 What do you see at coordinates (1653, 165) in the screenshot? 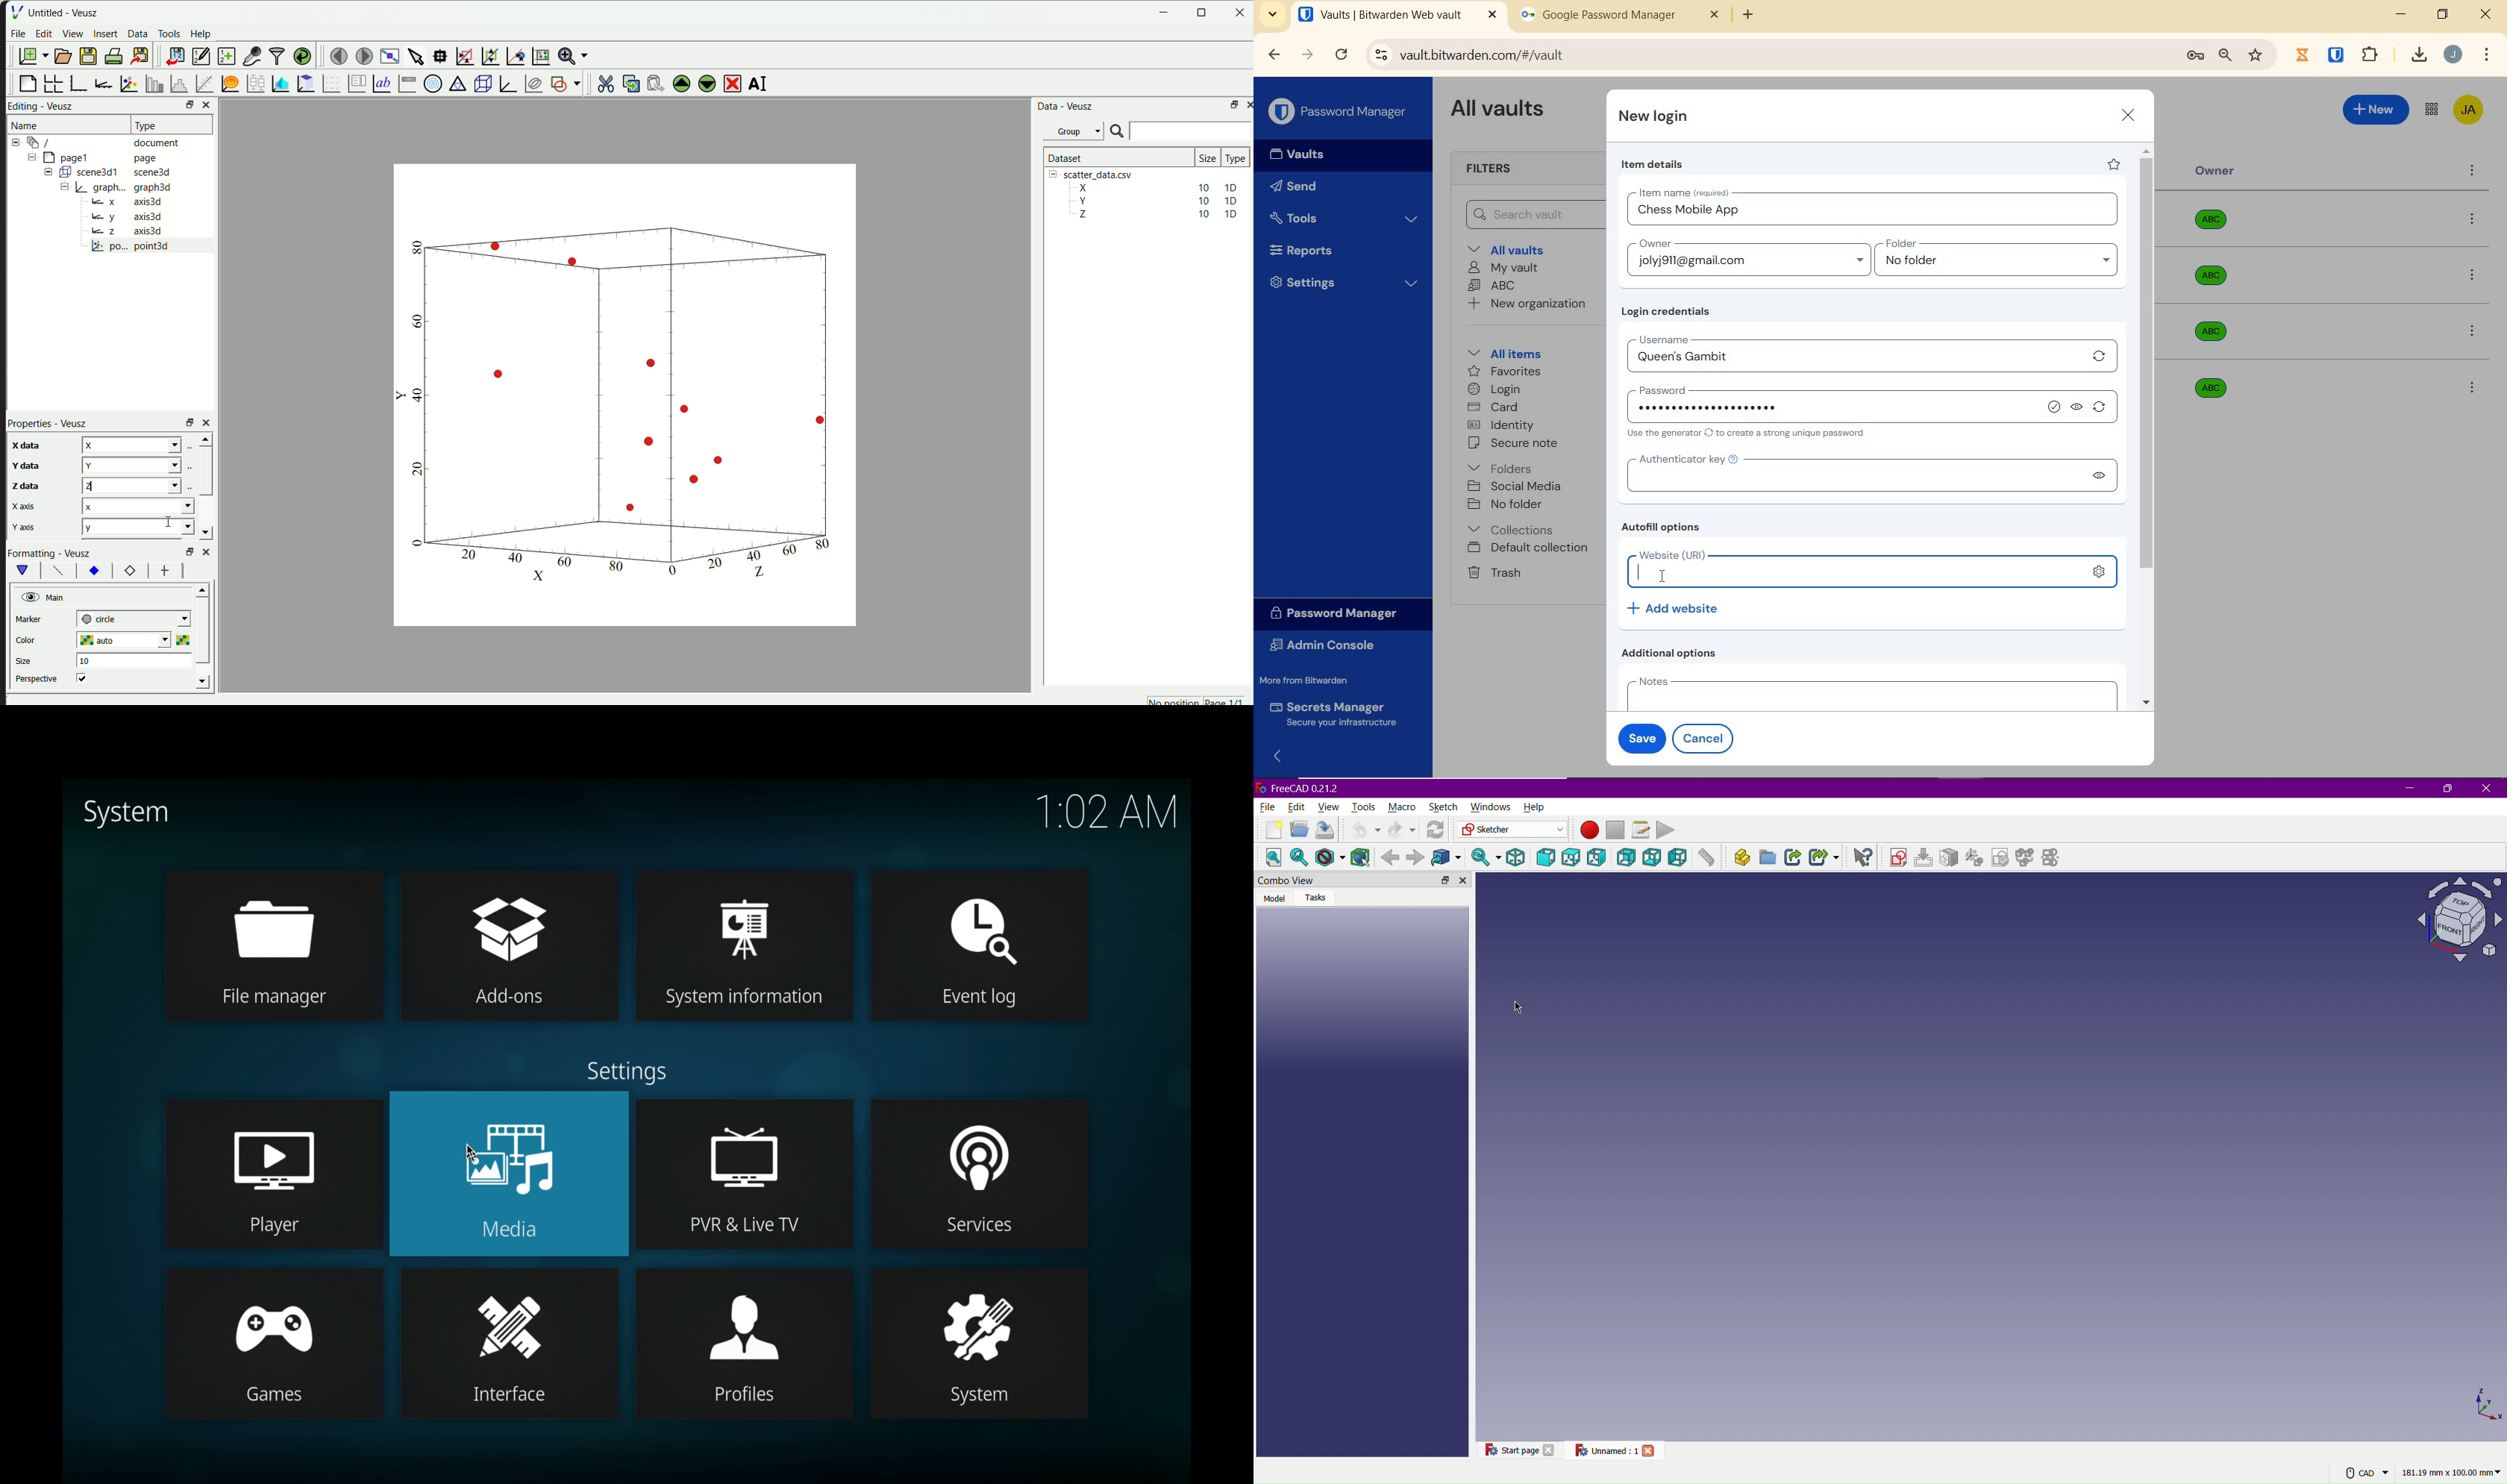
I see `item details` at bounding box center [1653, 165].